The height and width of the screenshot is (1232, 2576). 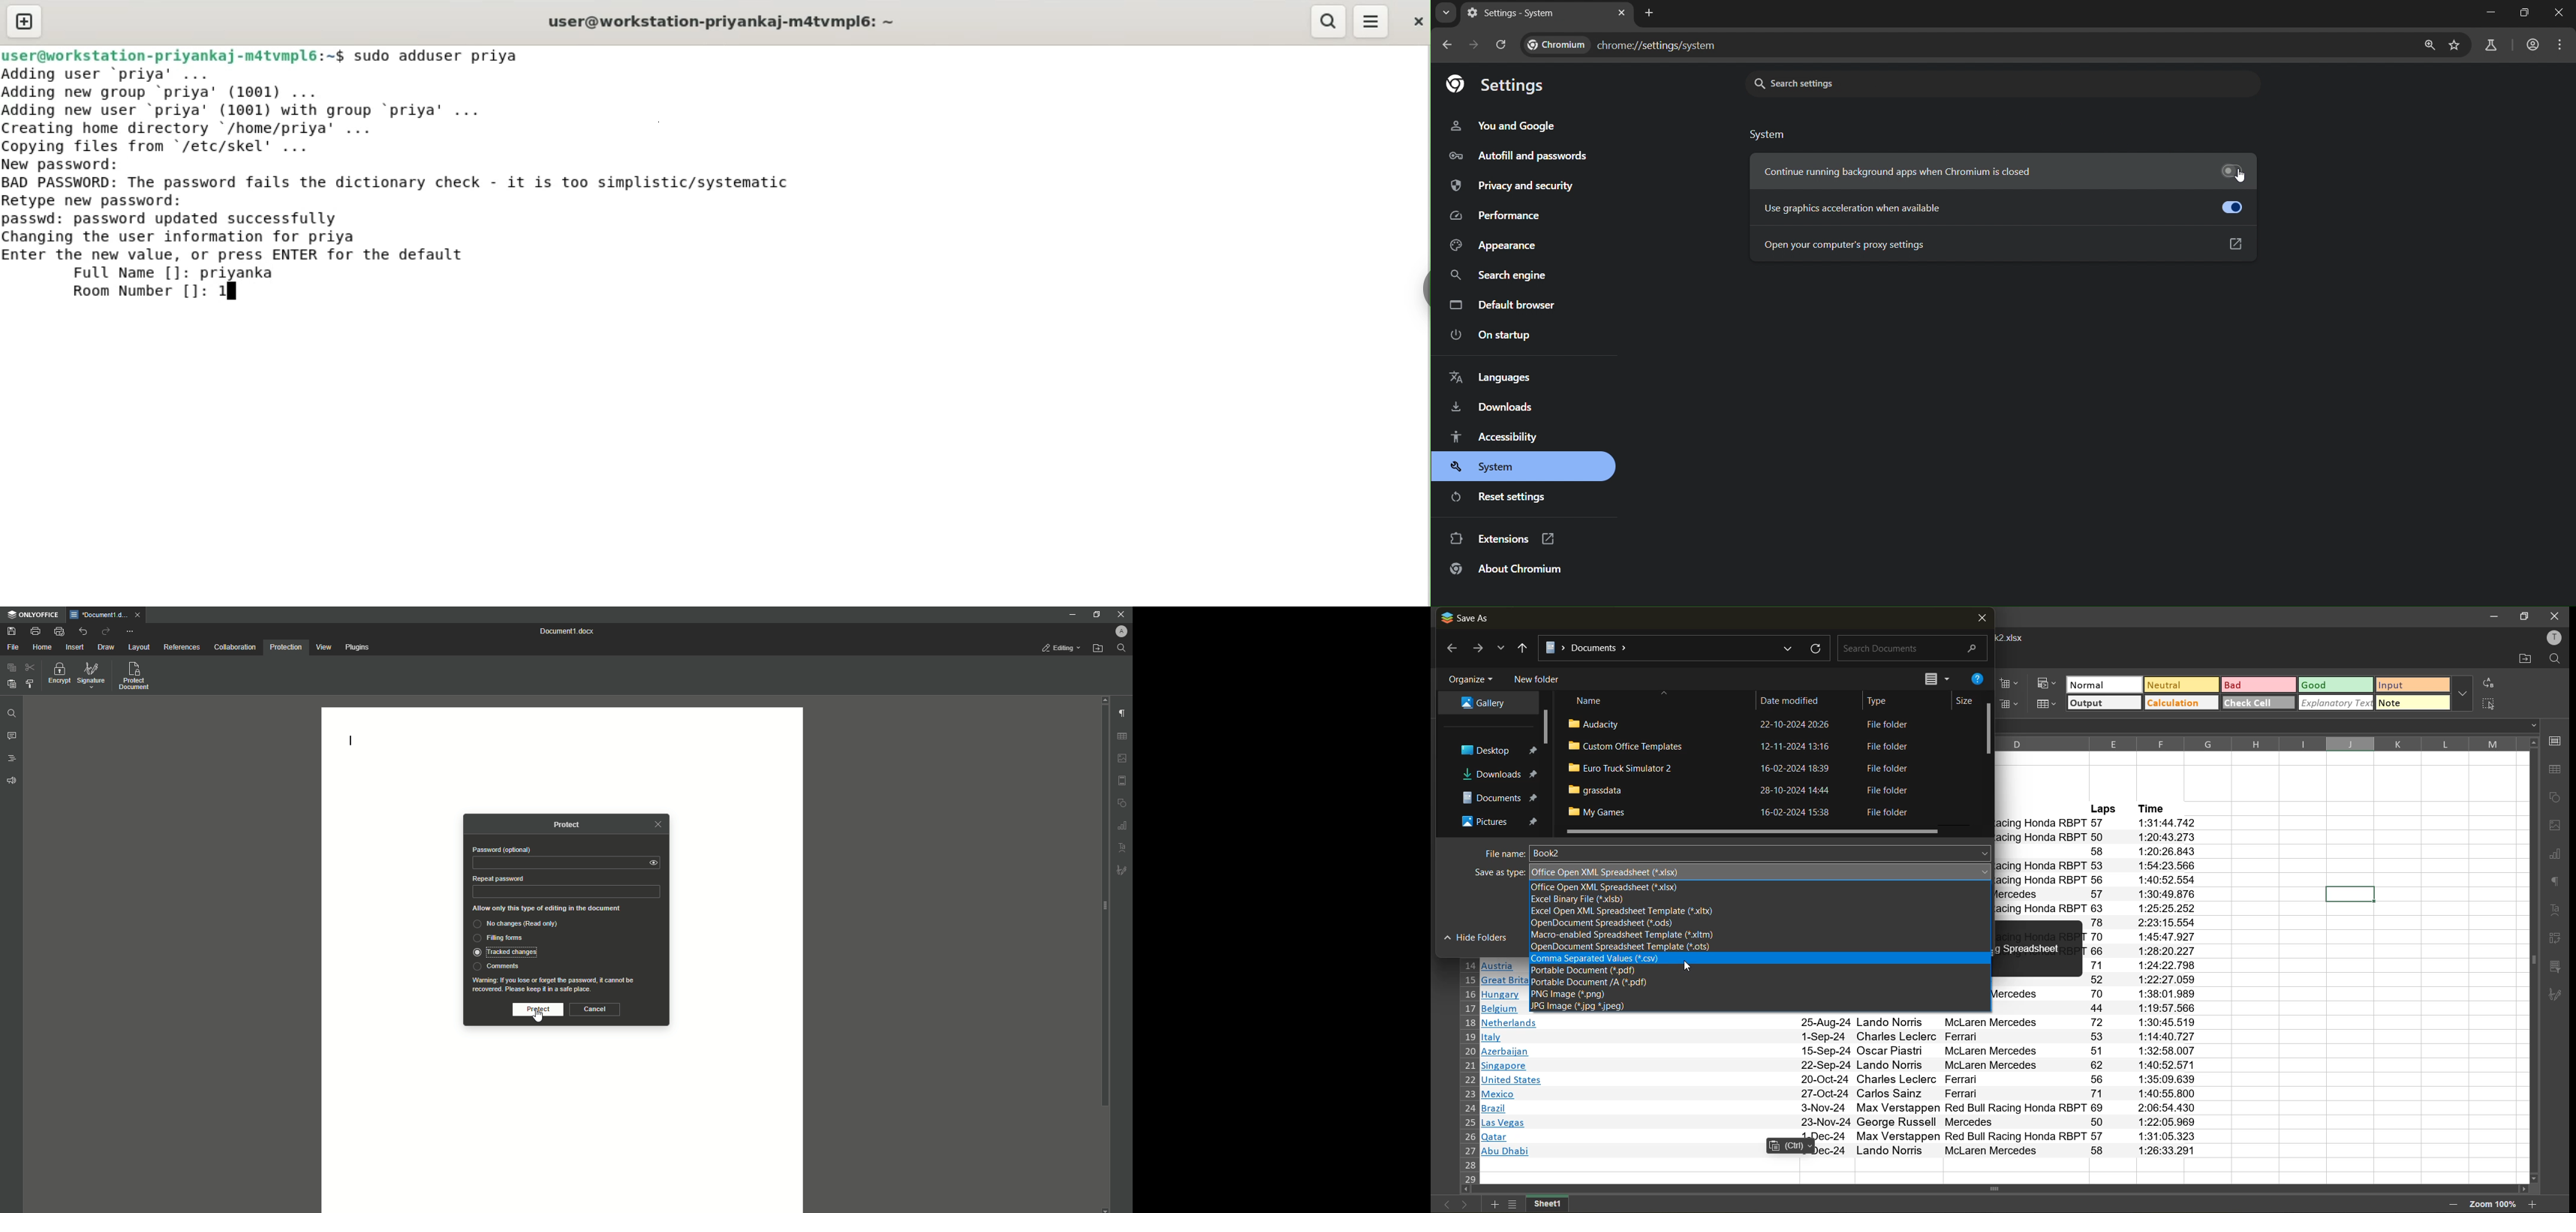 I want to click on about chromium, so click(x=1509, y=571).